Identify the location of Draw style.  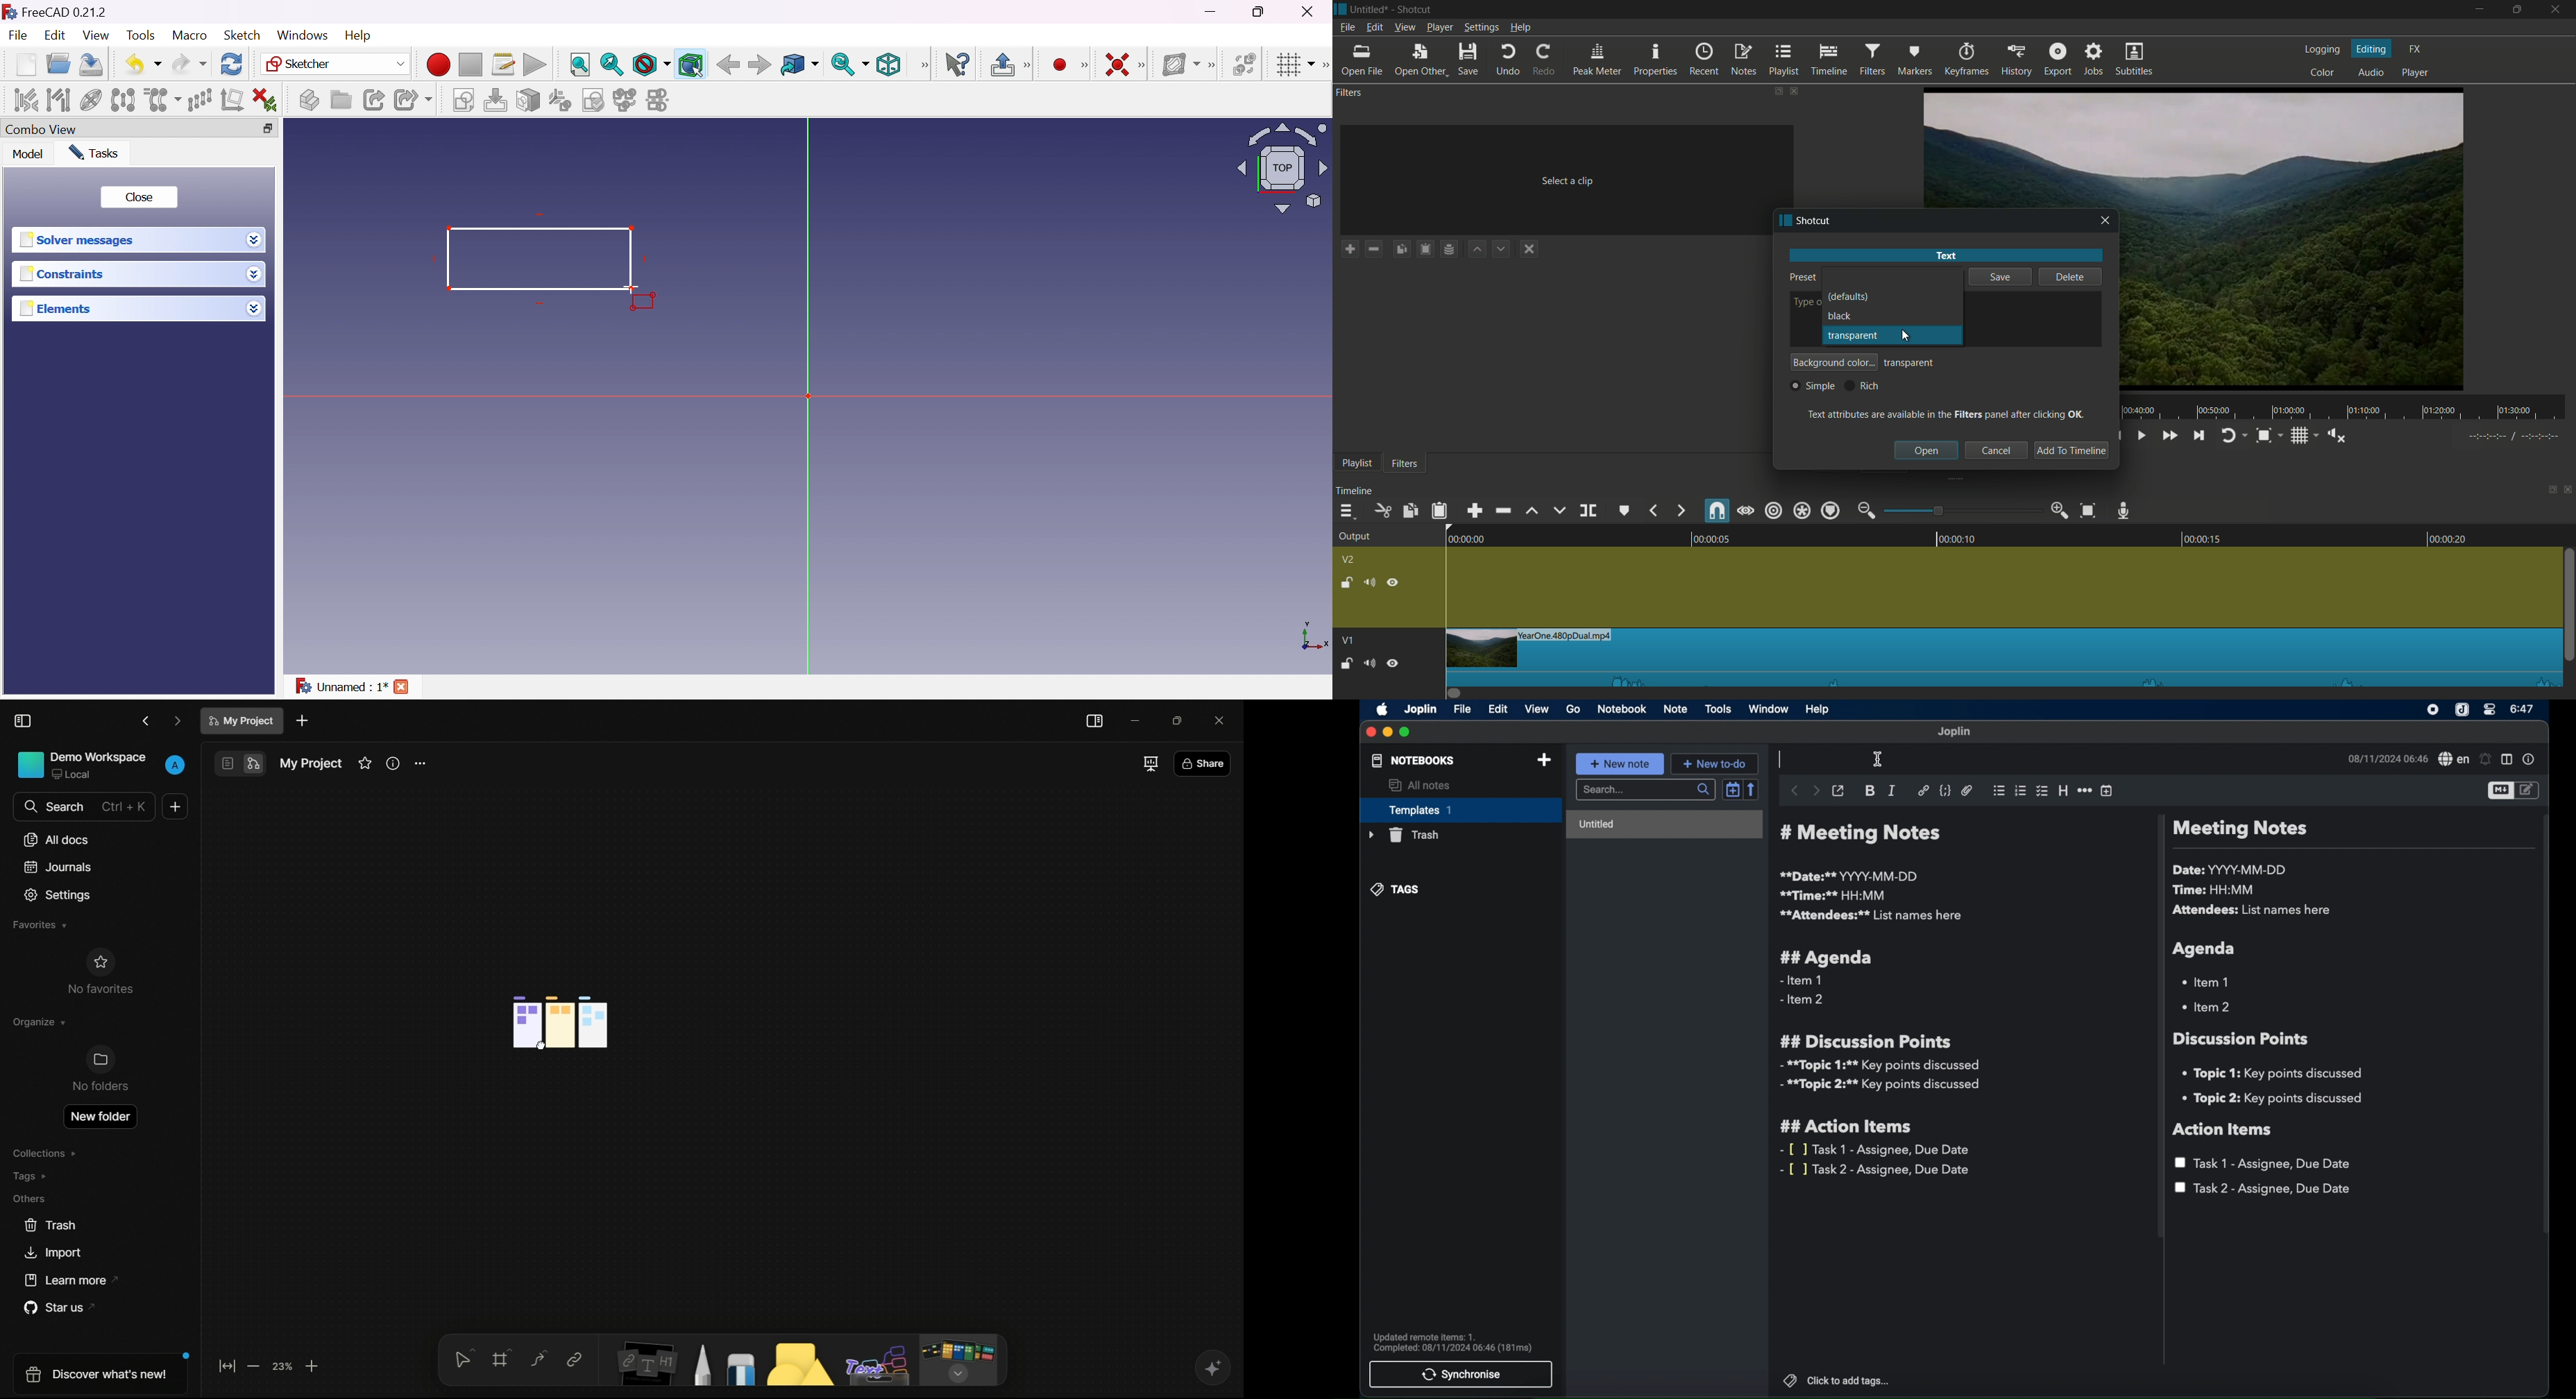
(650, 65).